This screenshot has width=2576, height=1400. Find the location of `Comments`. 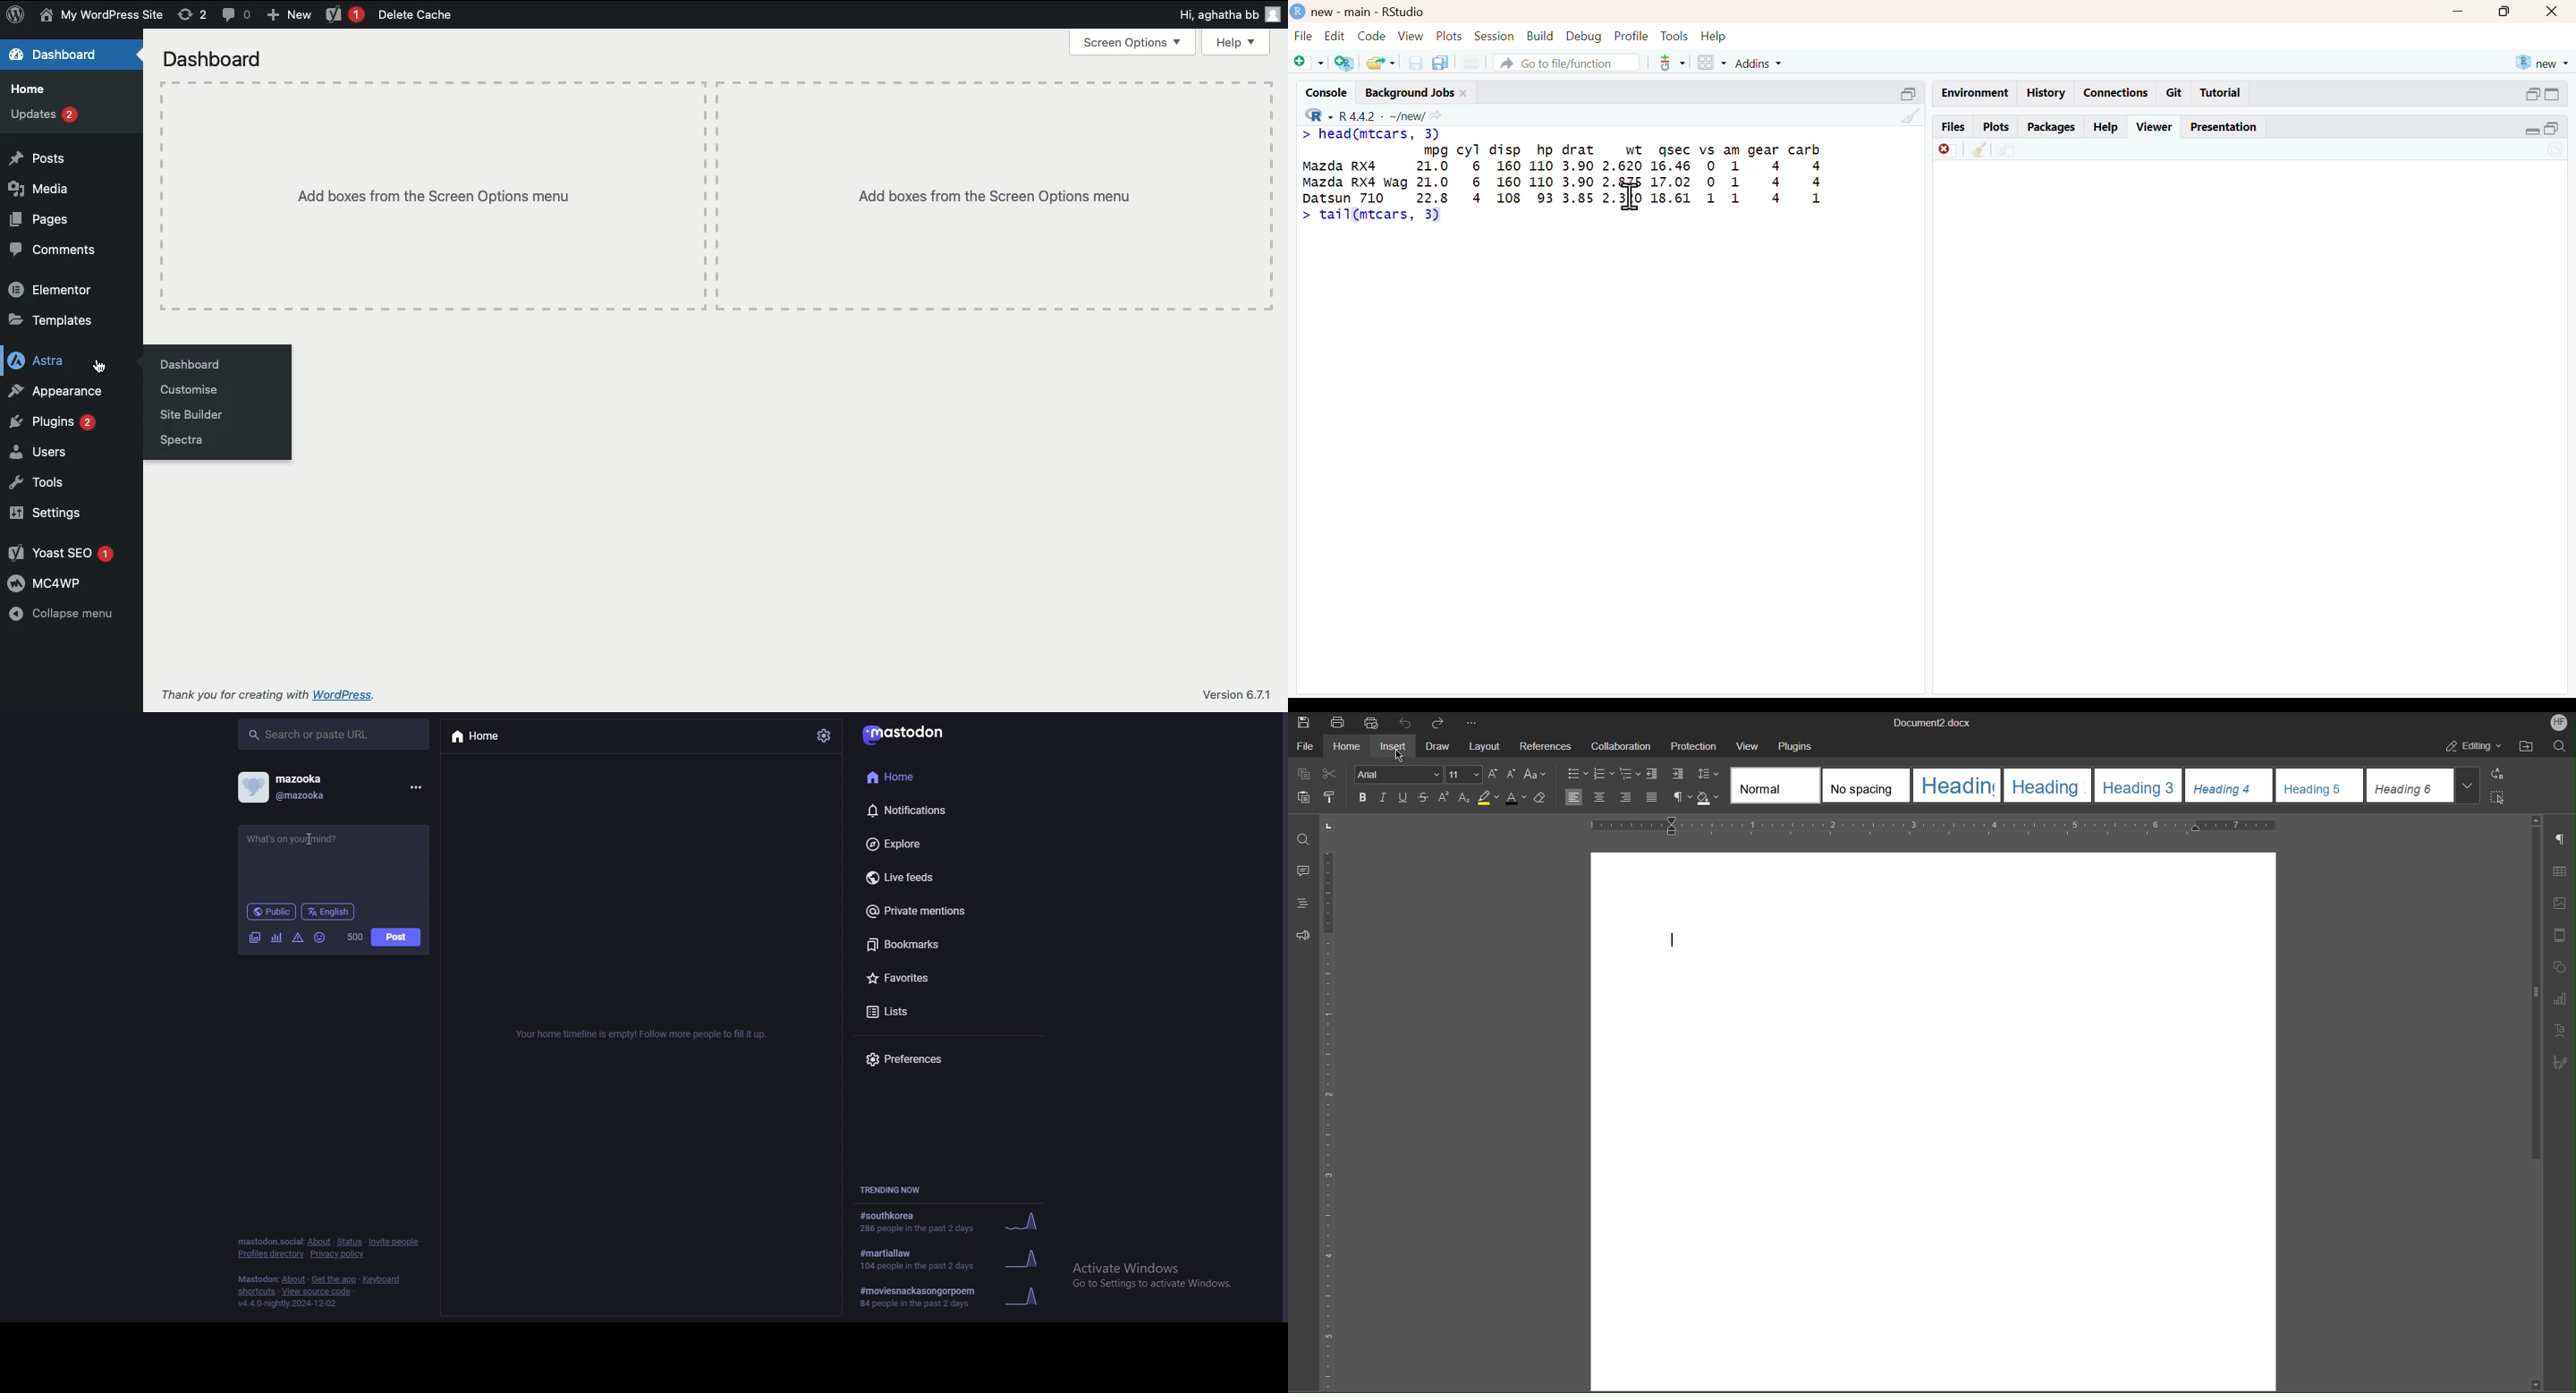

Comments is located at coordinates (1304, 871).